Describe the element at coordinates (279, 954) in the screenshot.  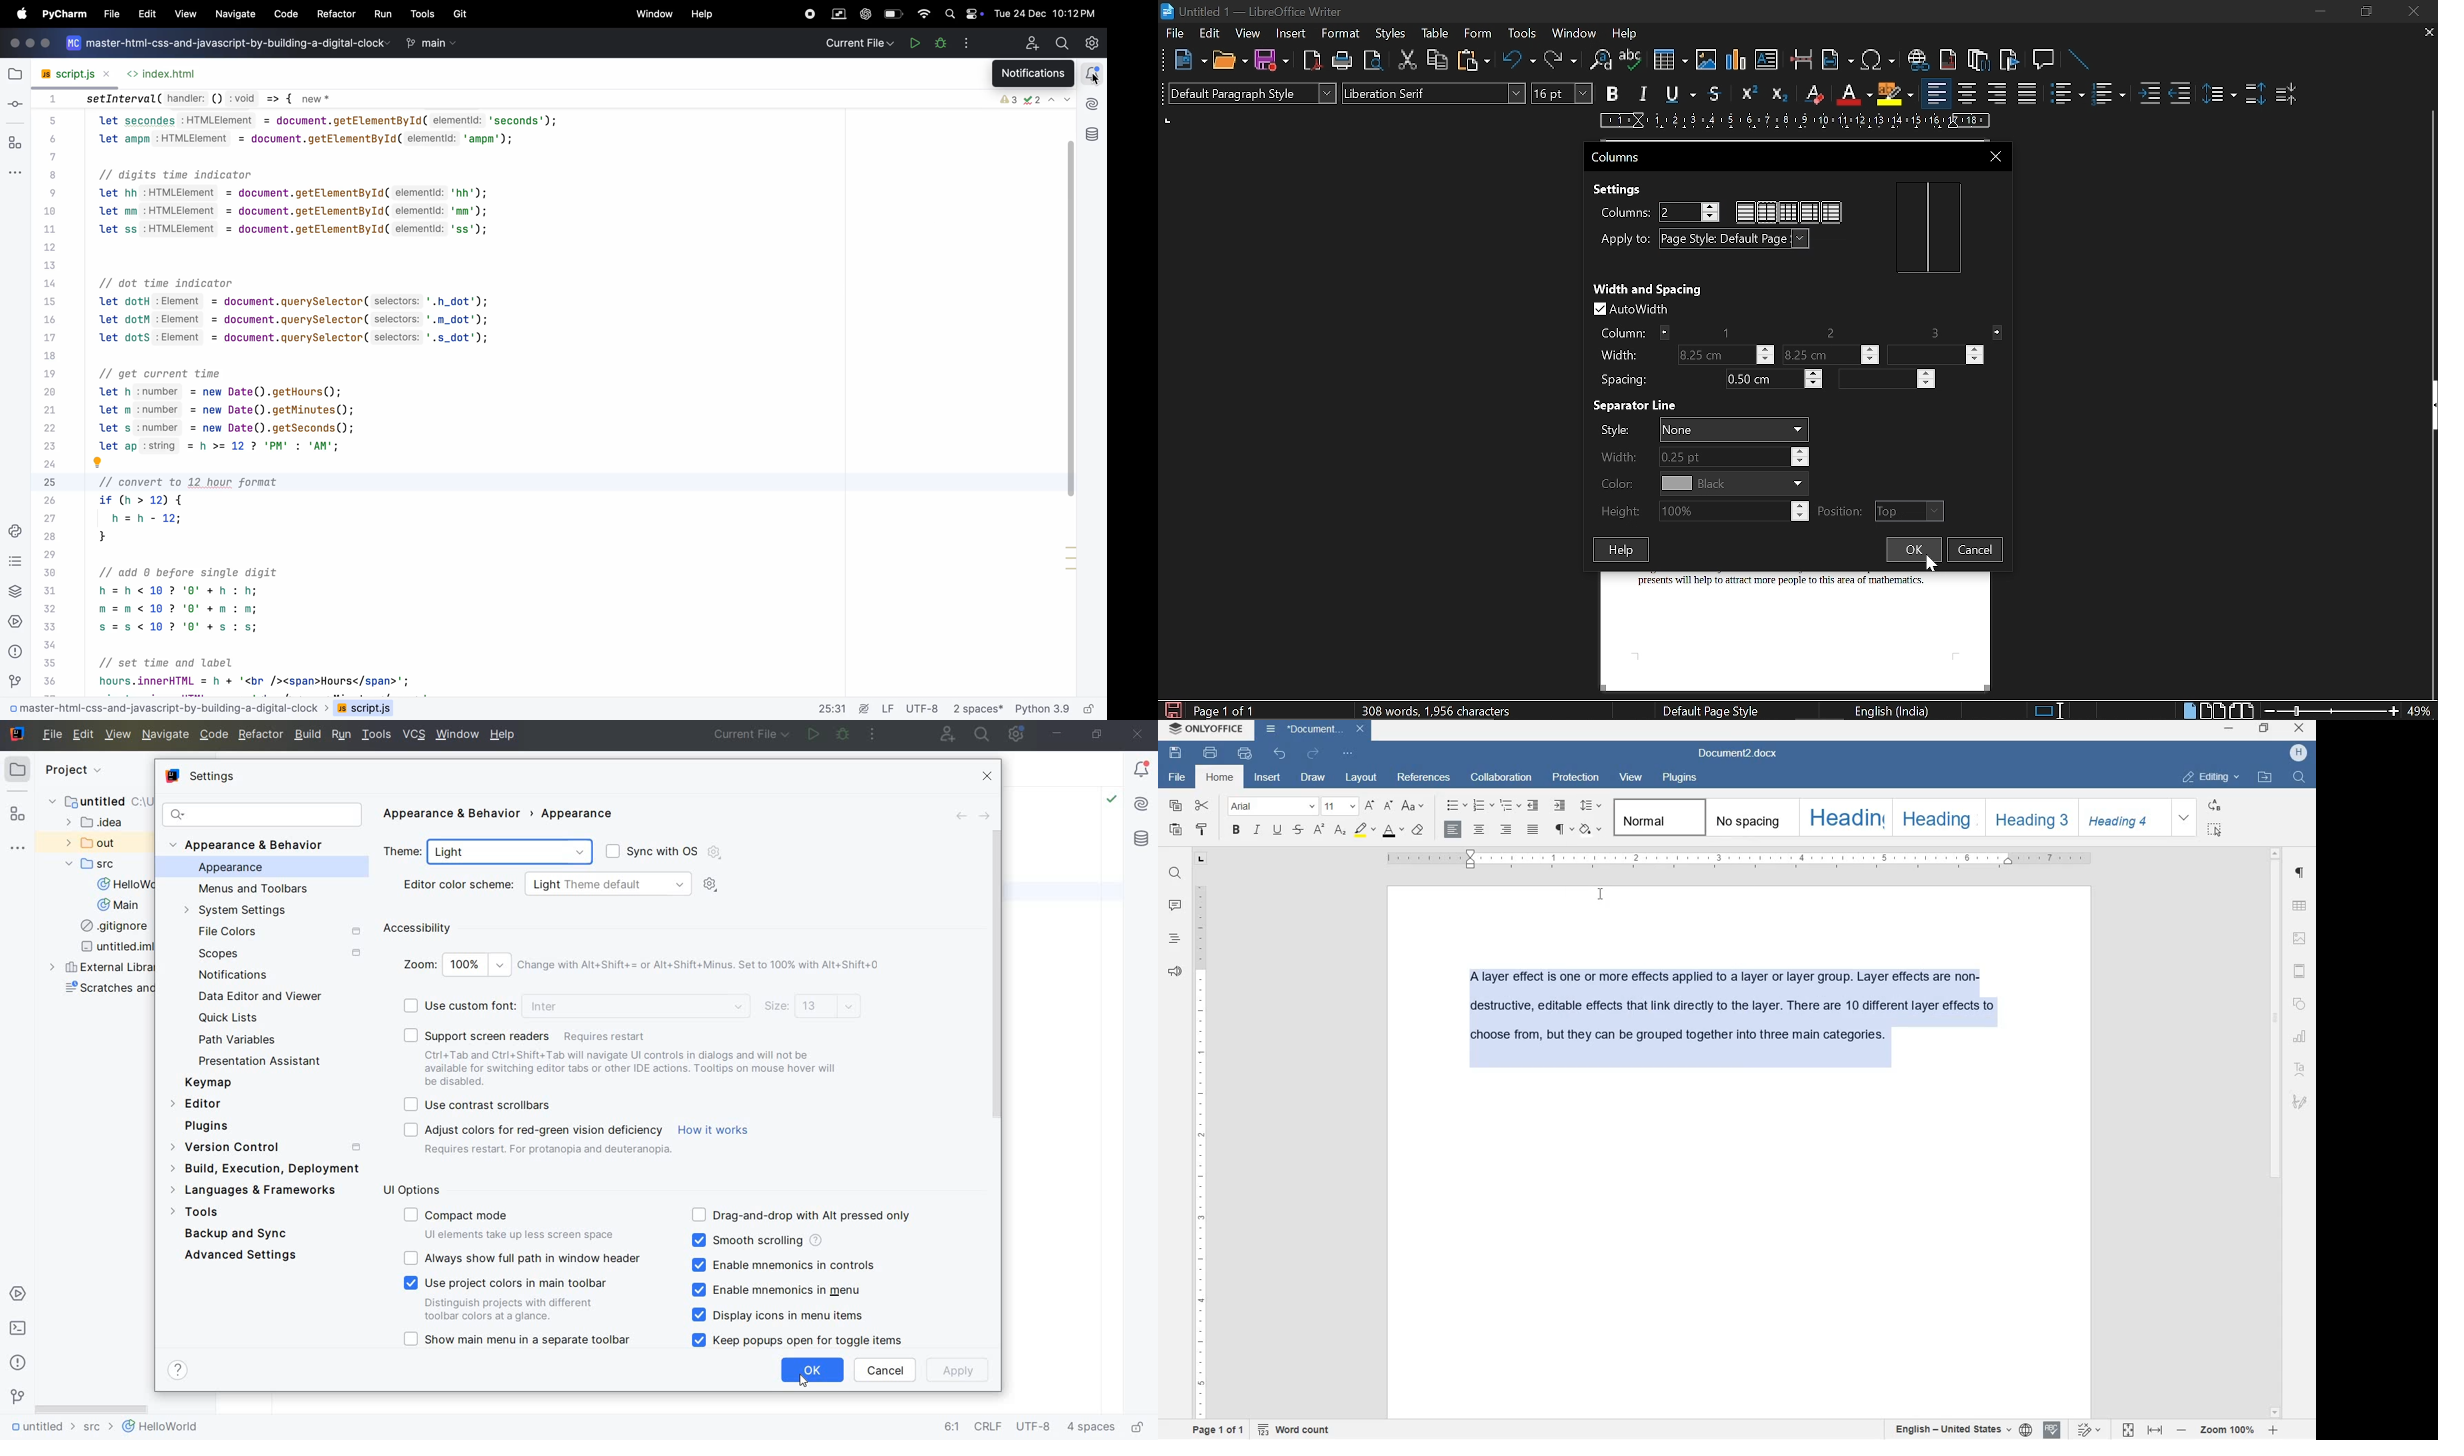
I see `SCOPES` at that location.